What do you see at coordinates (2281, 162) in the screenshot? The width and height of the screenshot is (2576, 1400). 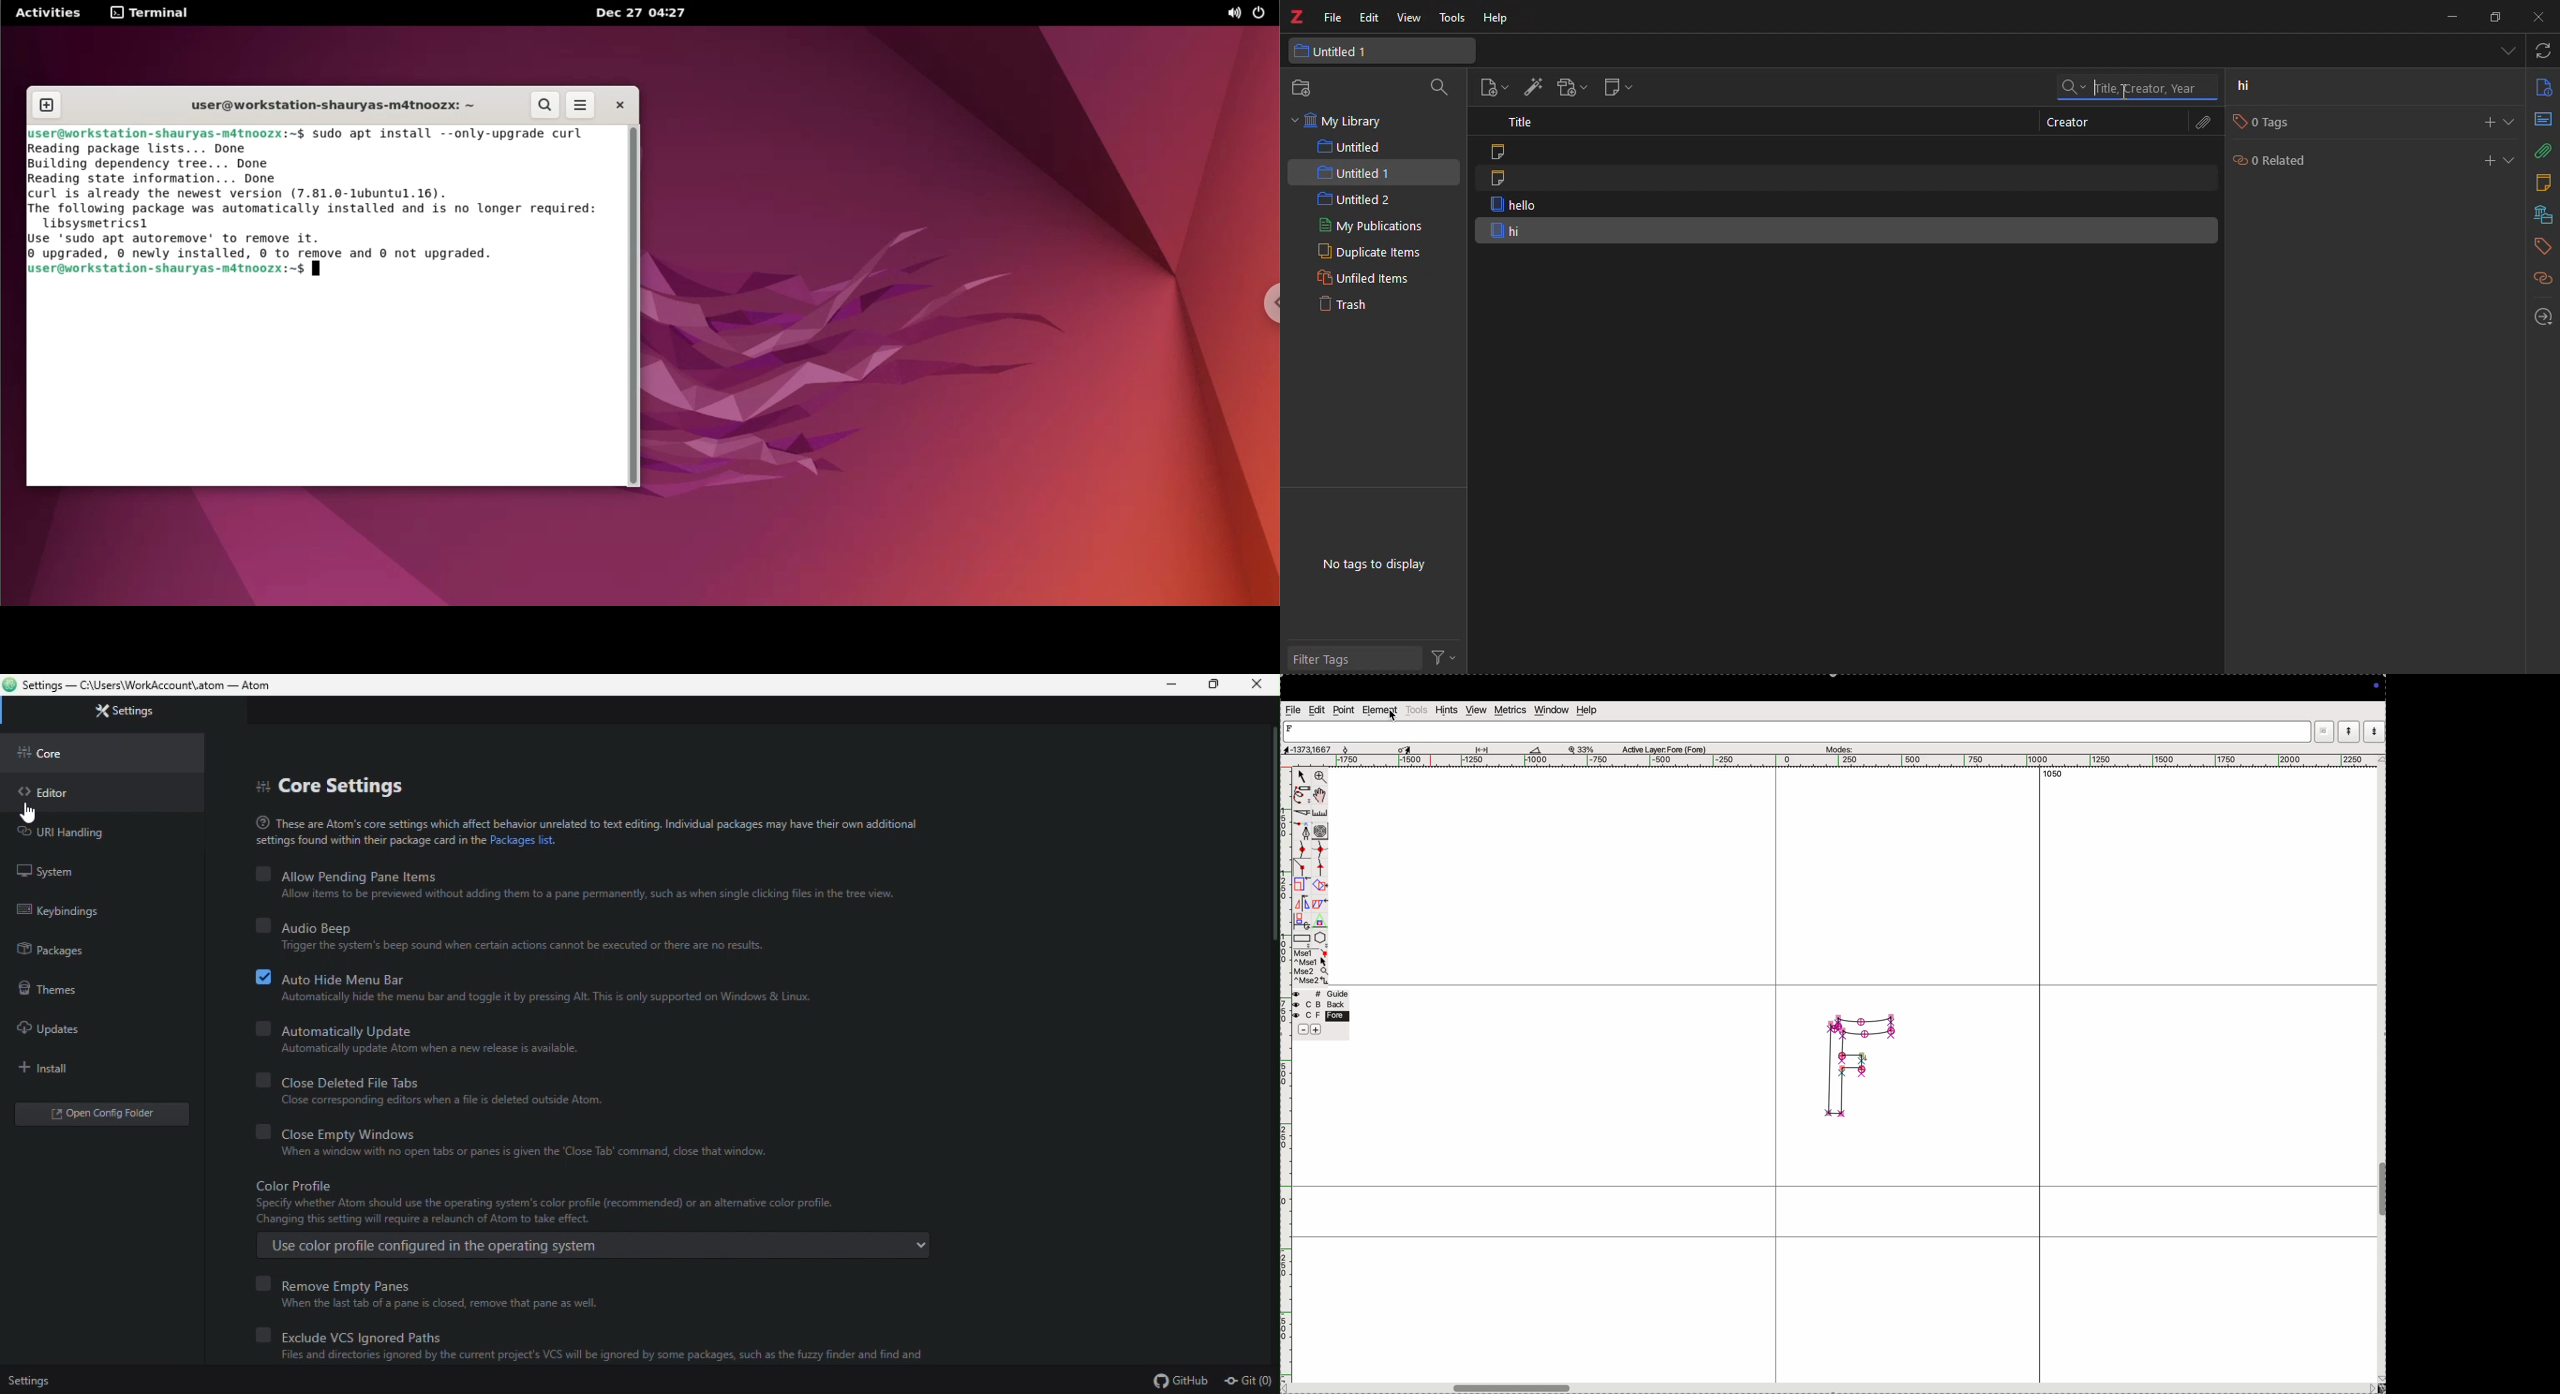 I see `0 related` at bounding box center [2281, 162].